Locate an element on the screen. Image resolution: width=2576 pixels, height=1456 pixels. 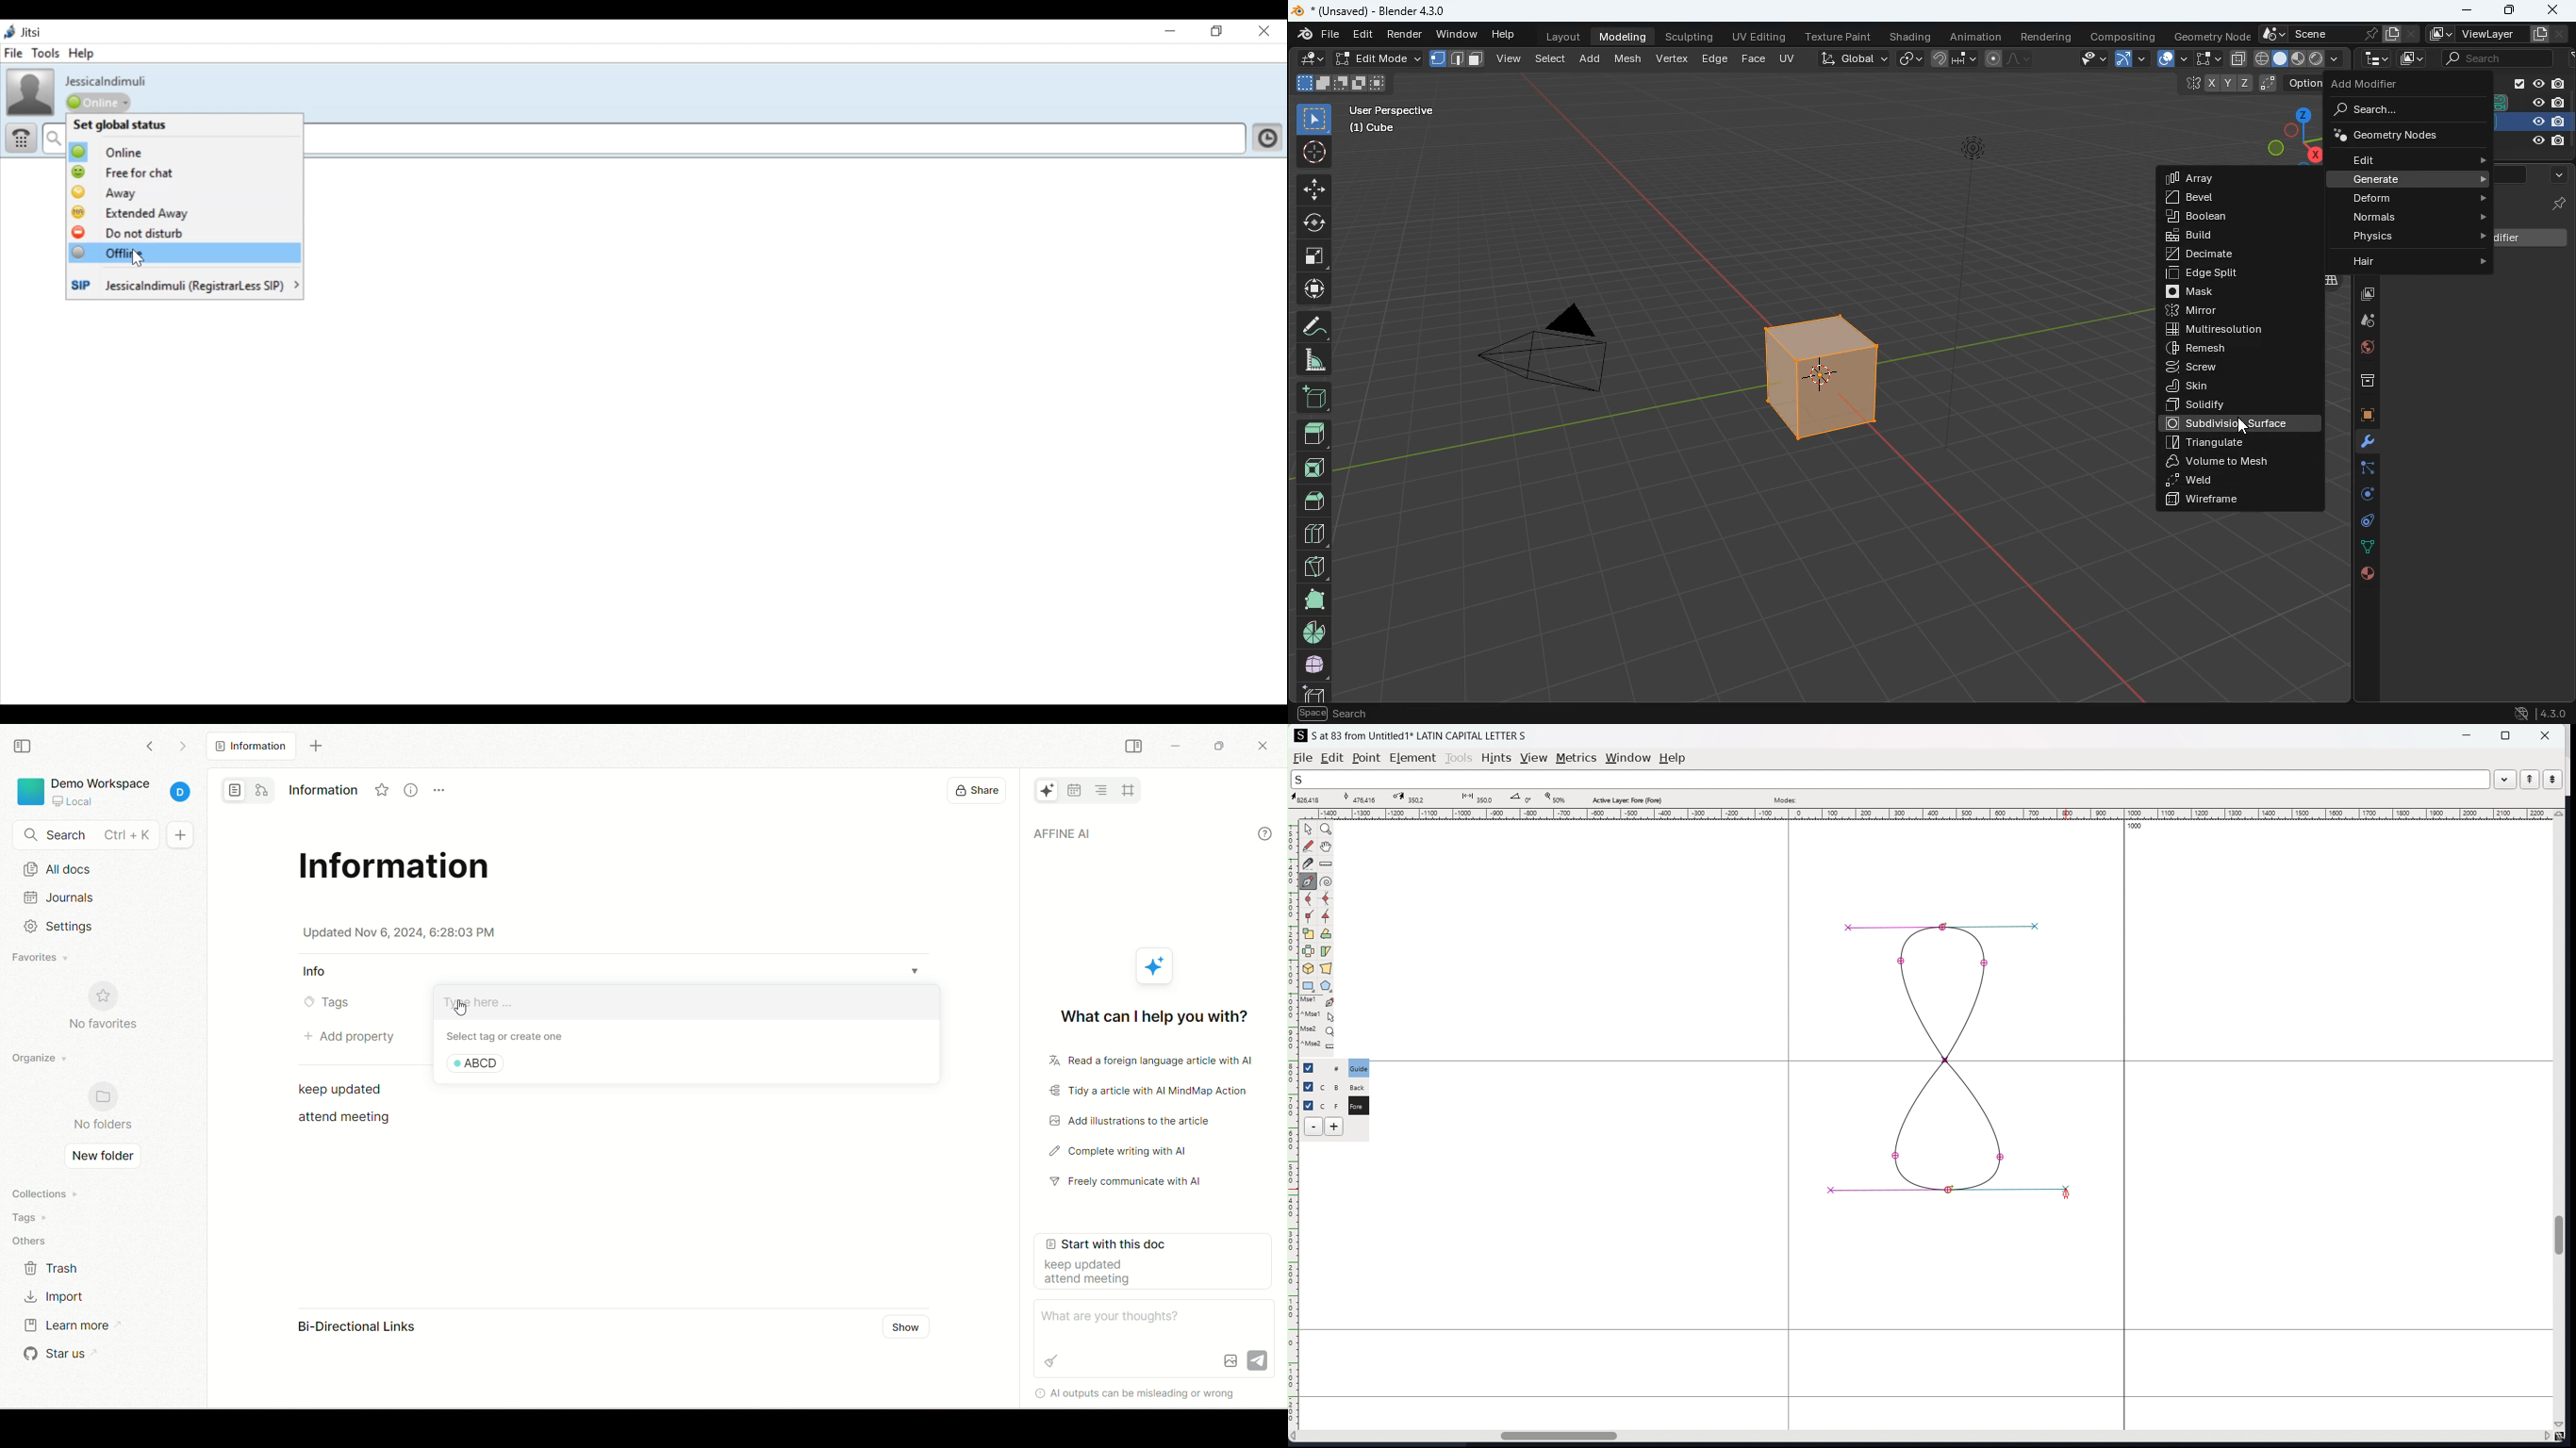
skew selection is located at coordinates (1326, 952).